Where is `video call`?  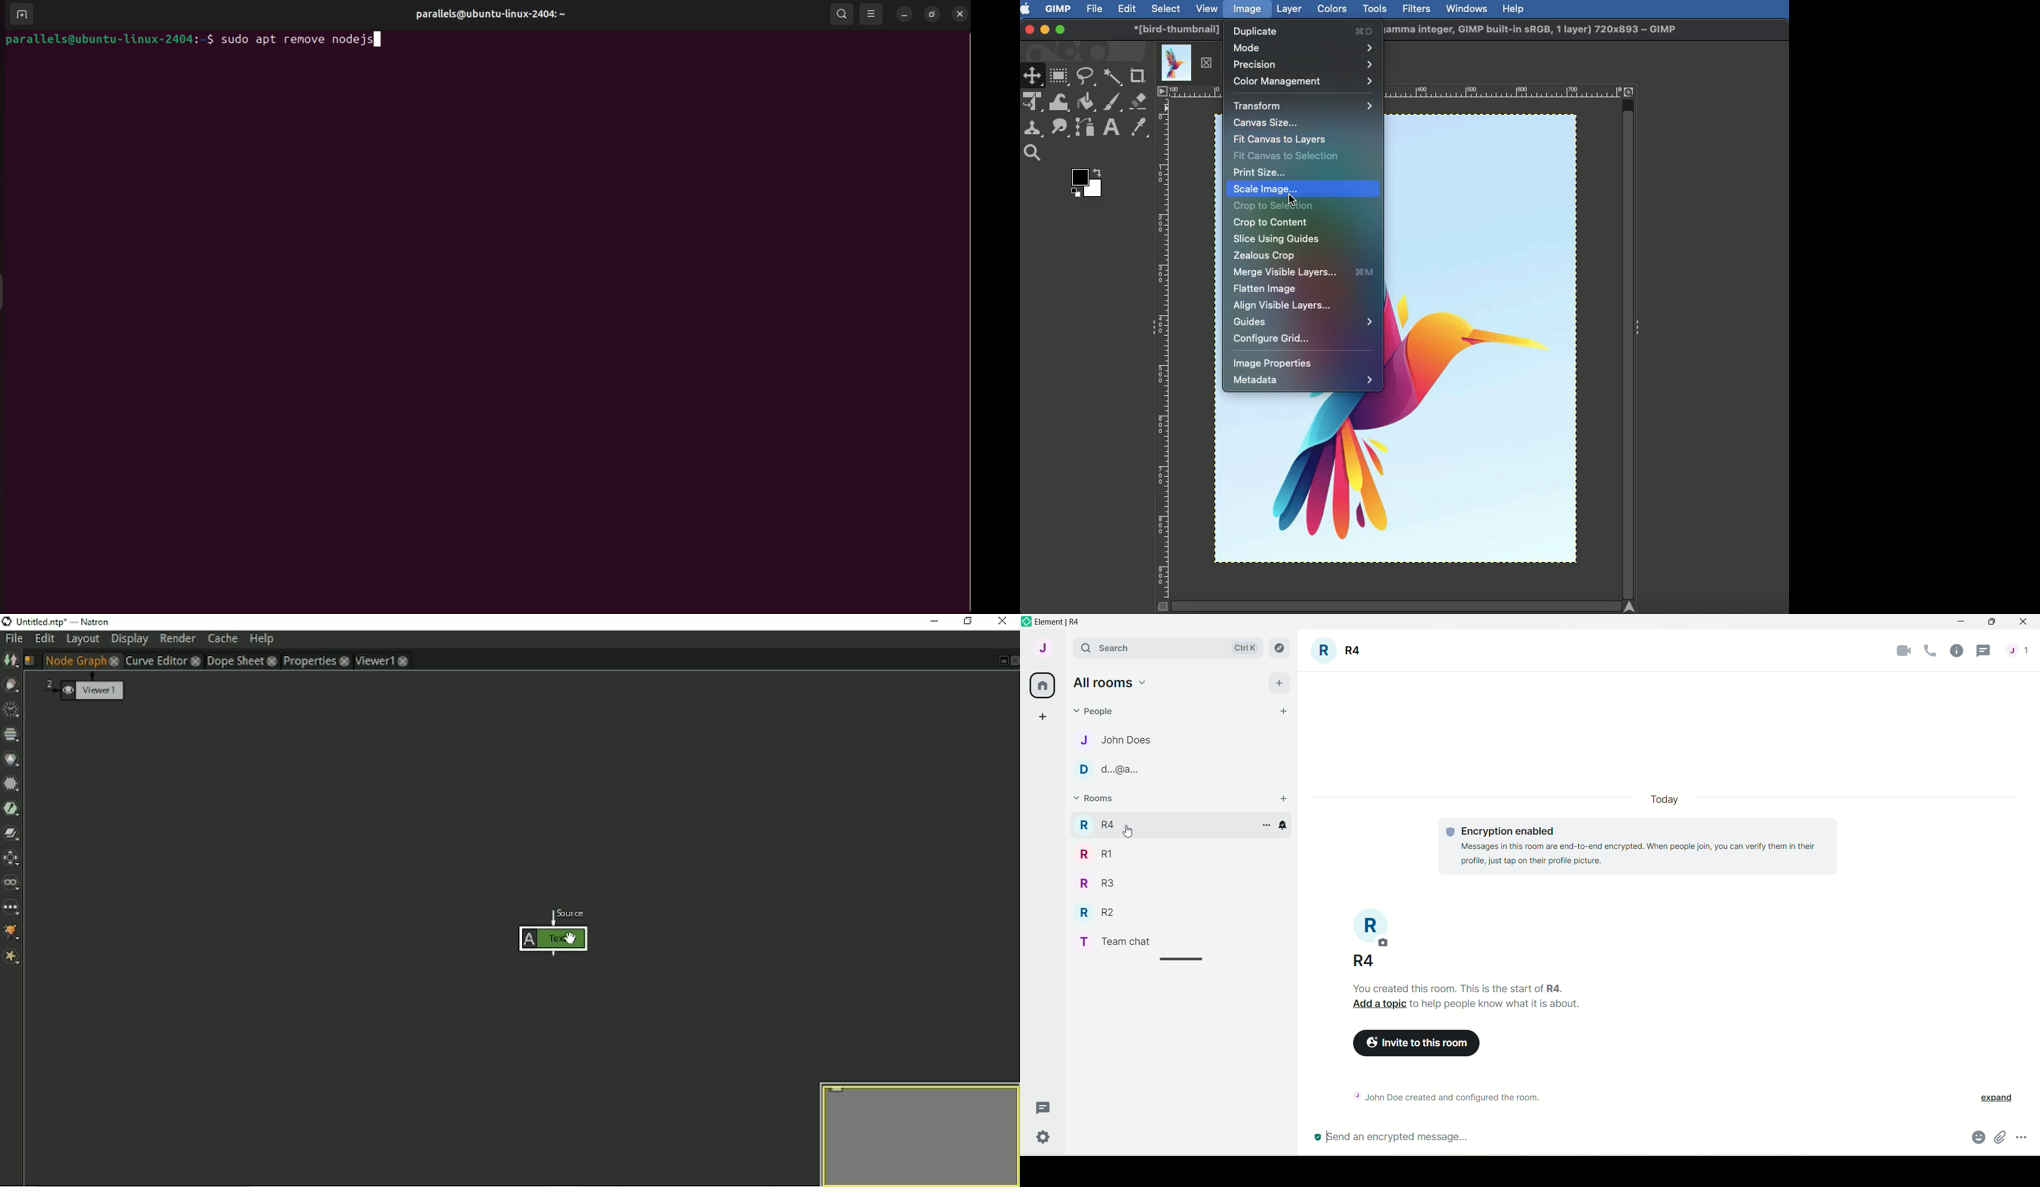
video call is located at coordinates (1899, 650).